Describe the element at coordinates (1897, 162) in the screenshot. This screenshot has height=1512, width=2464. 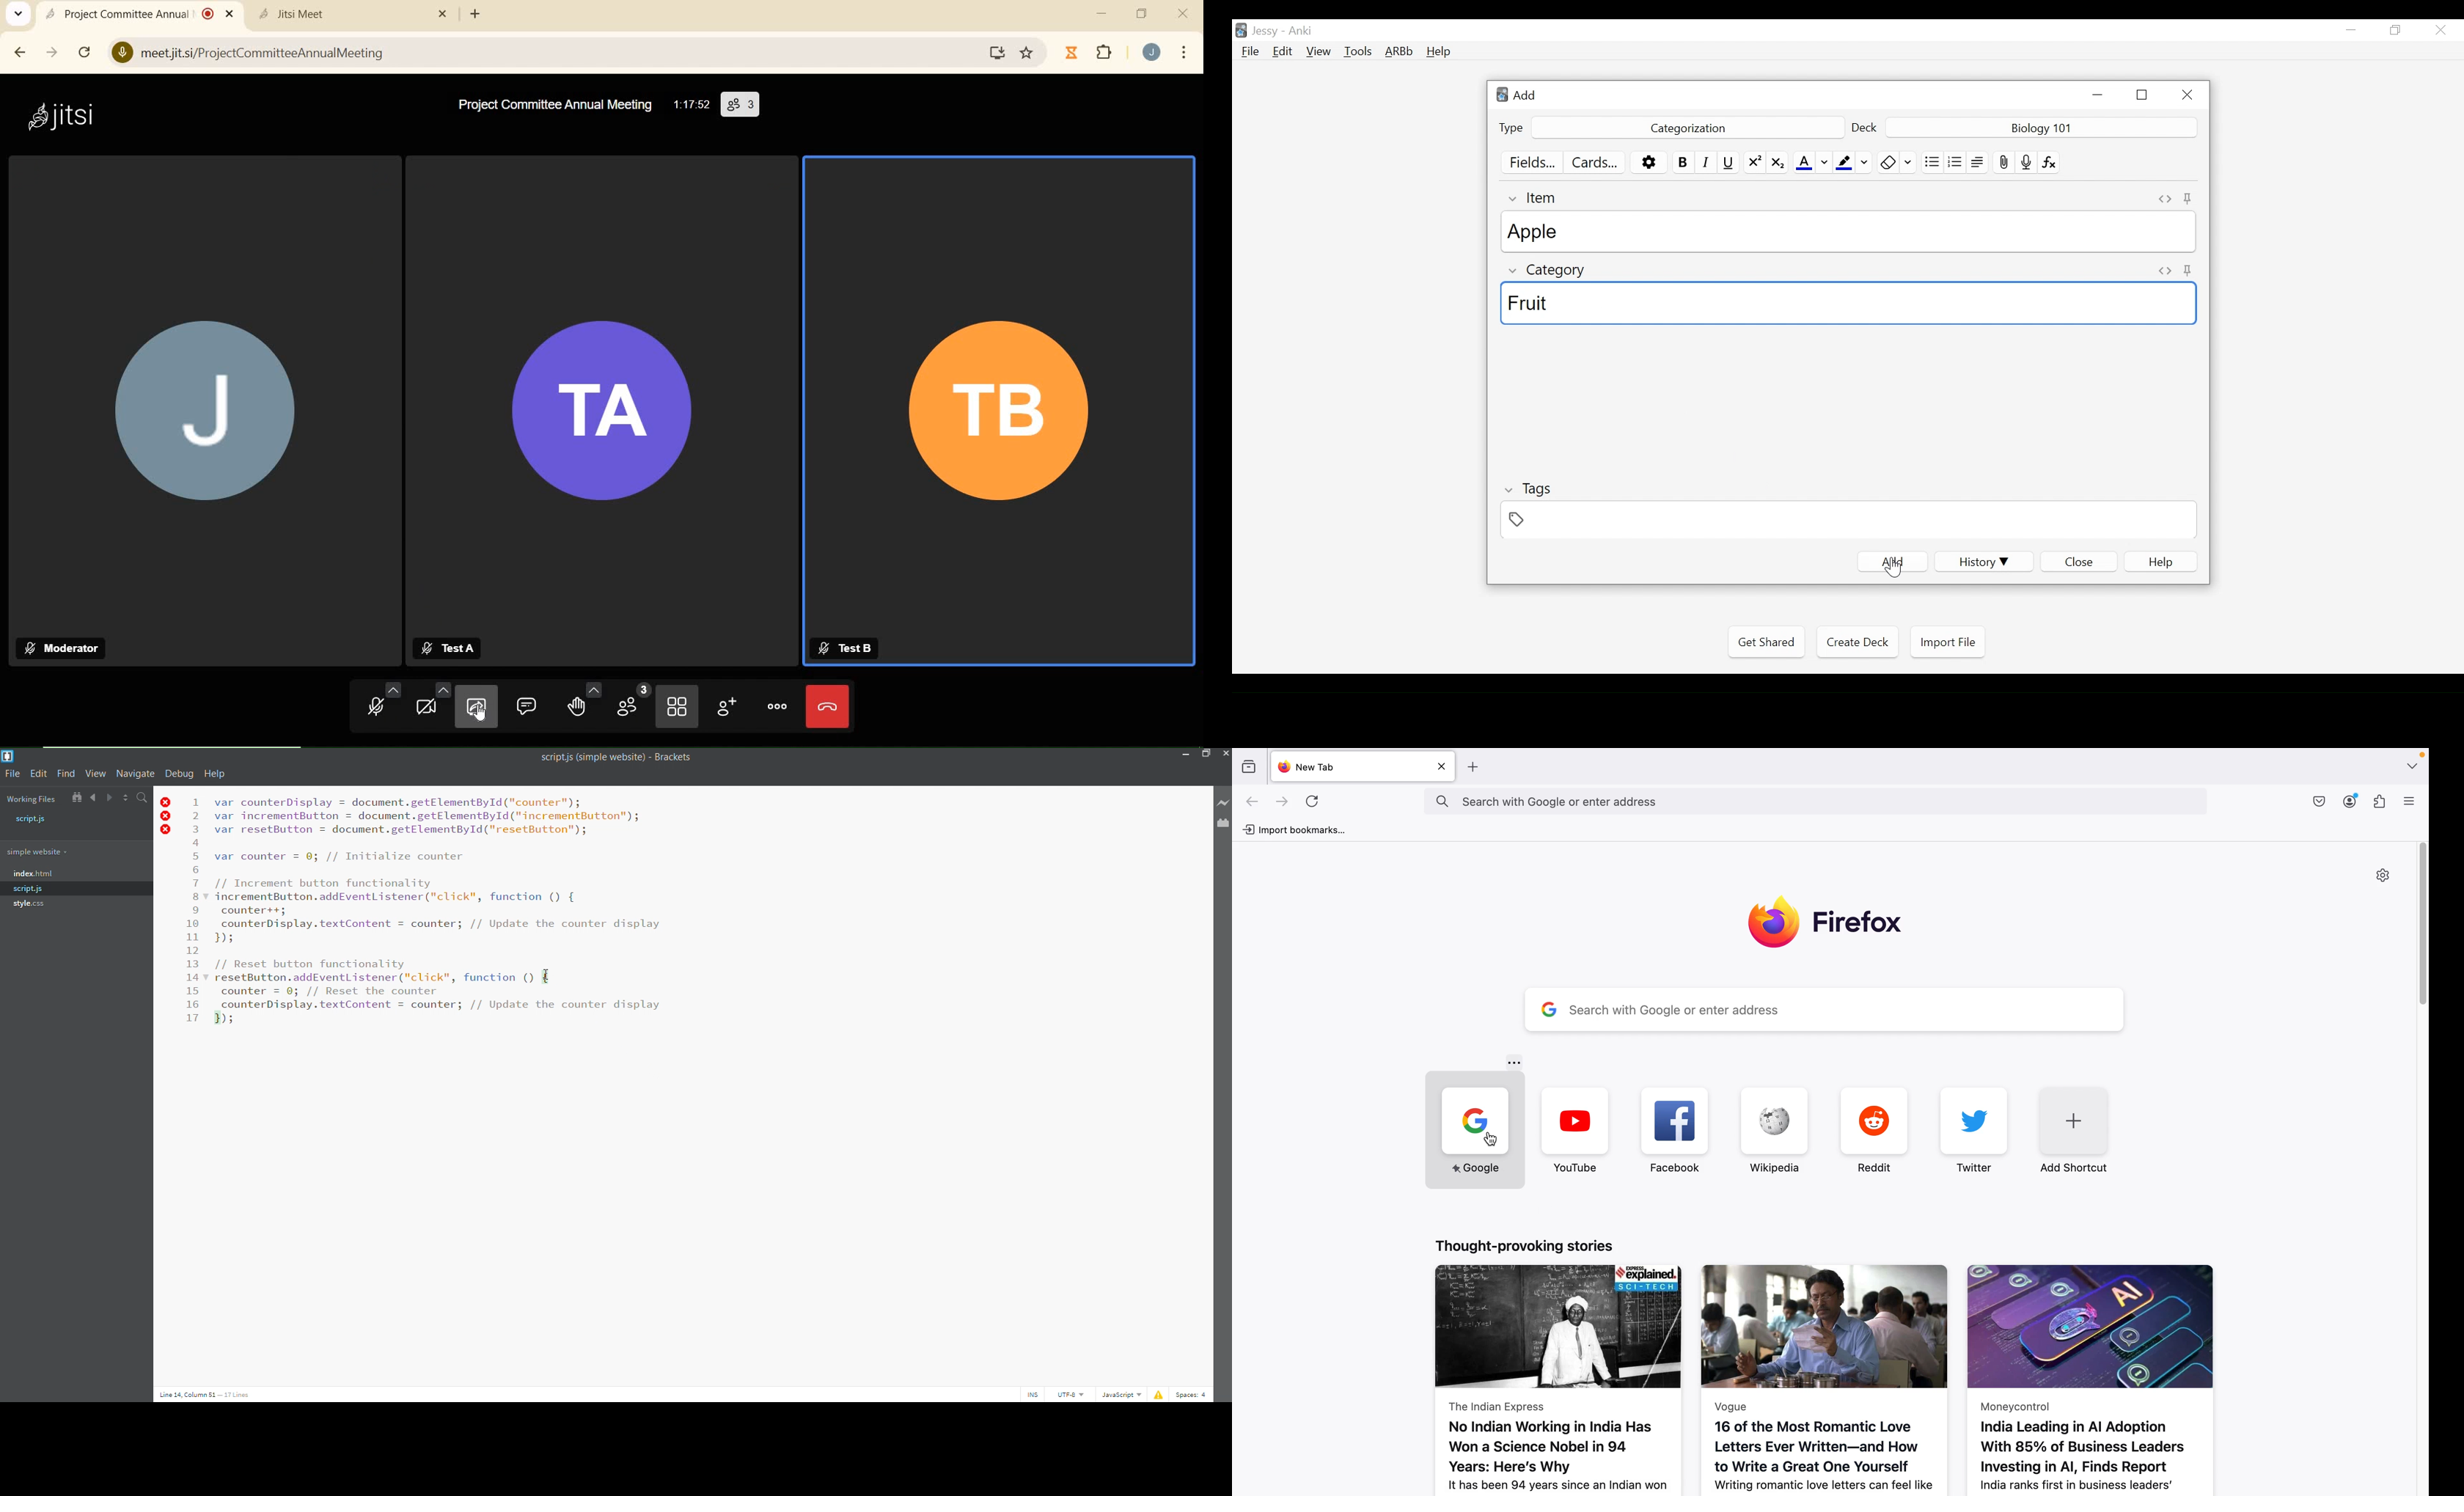
I see `Remove Formatting` at that location.